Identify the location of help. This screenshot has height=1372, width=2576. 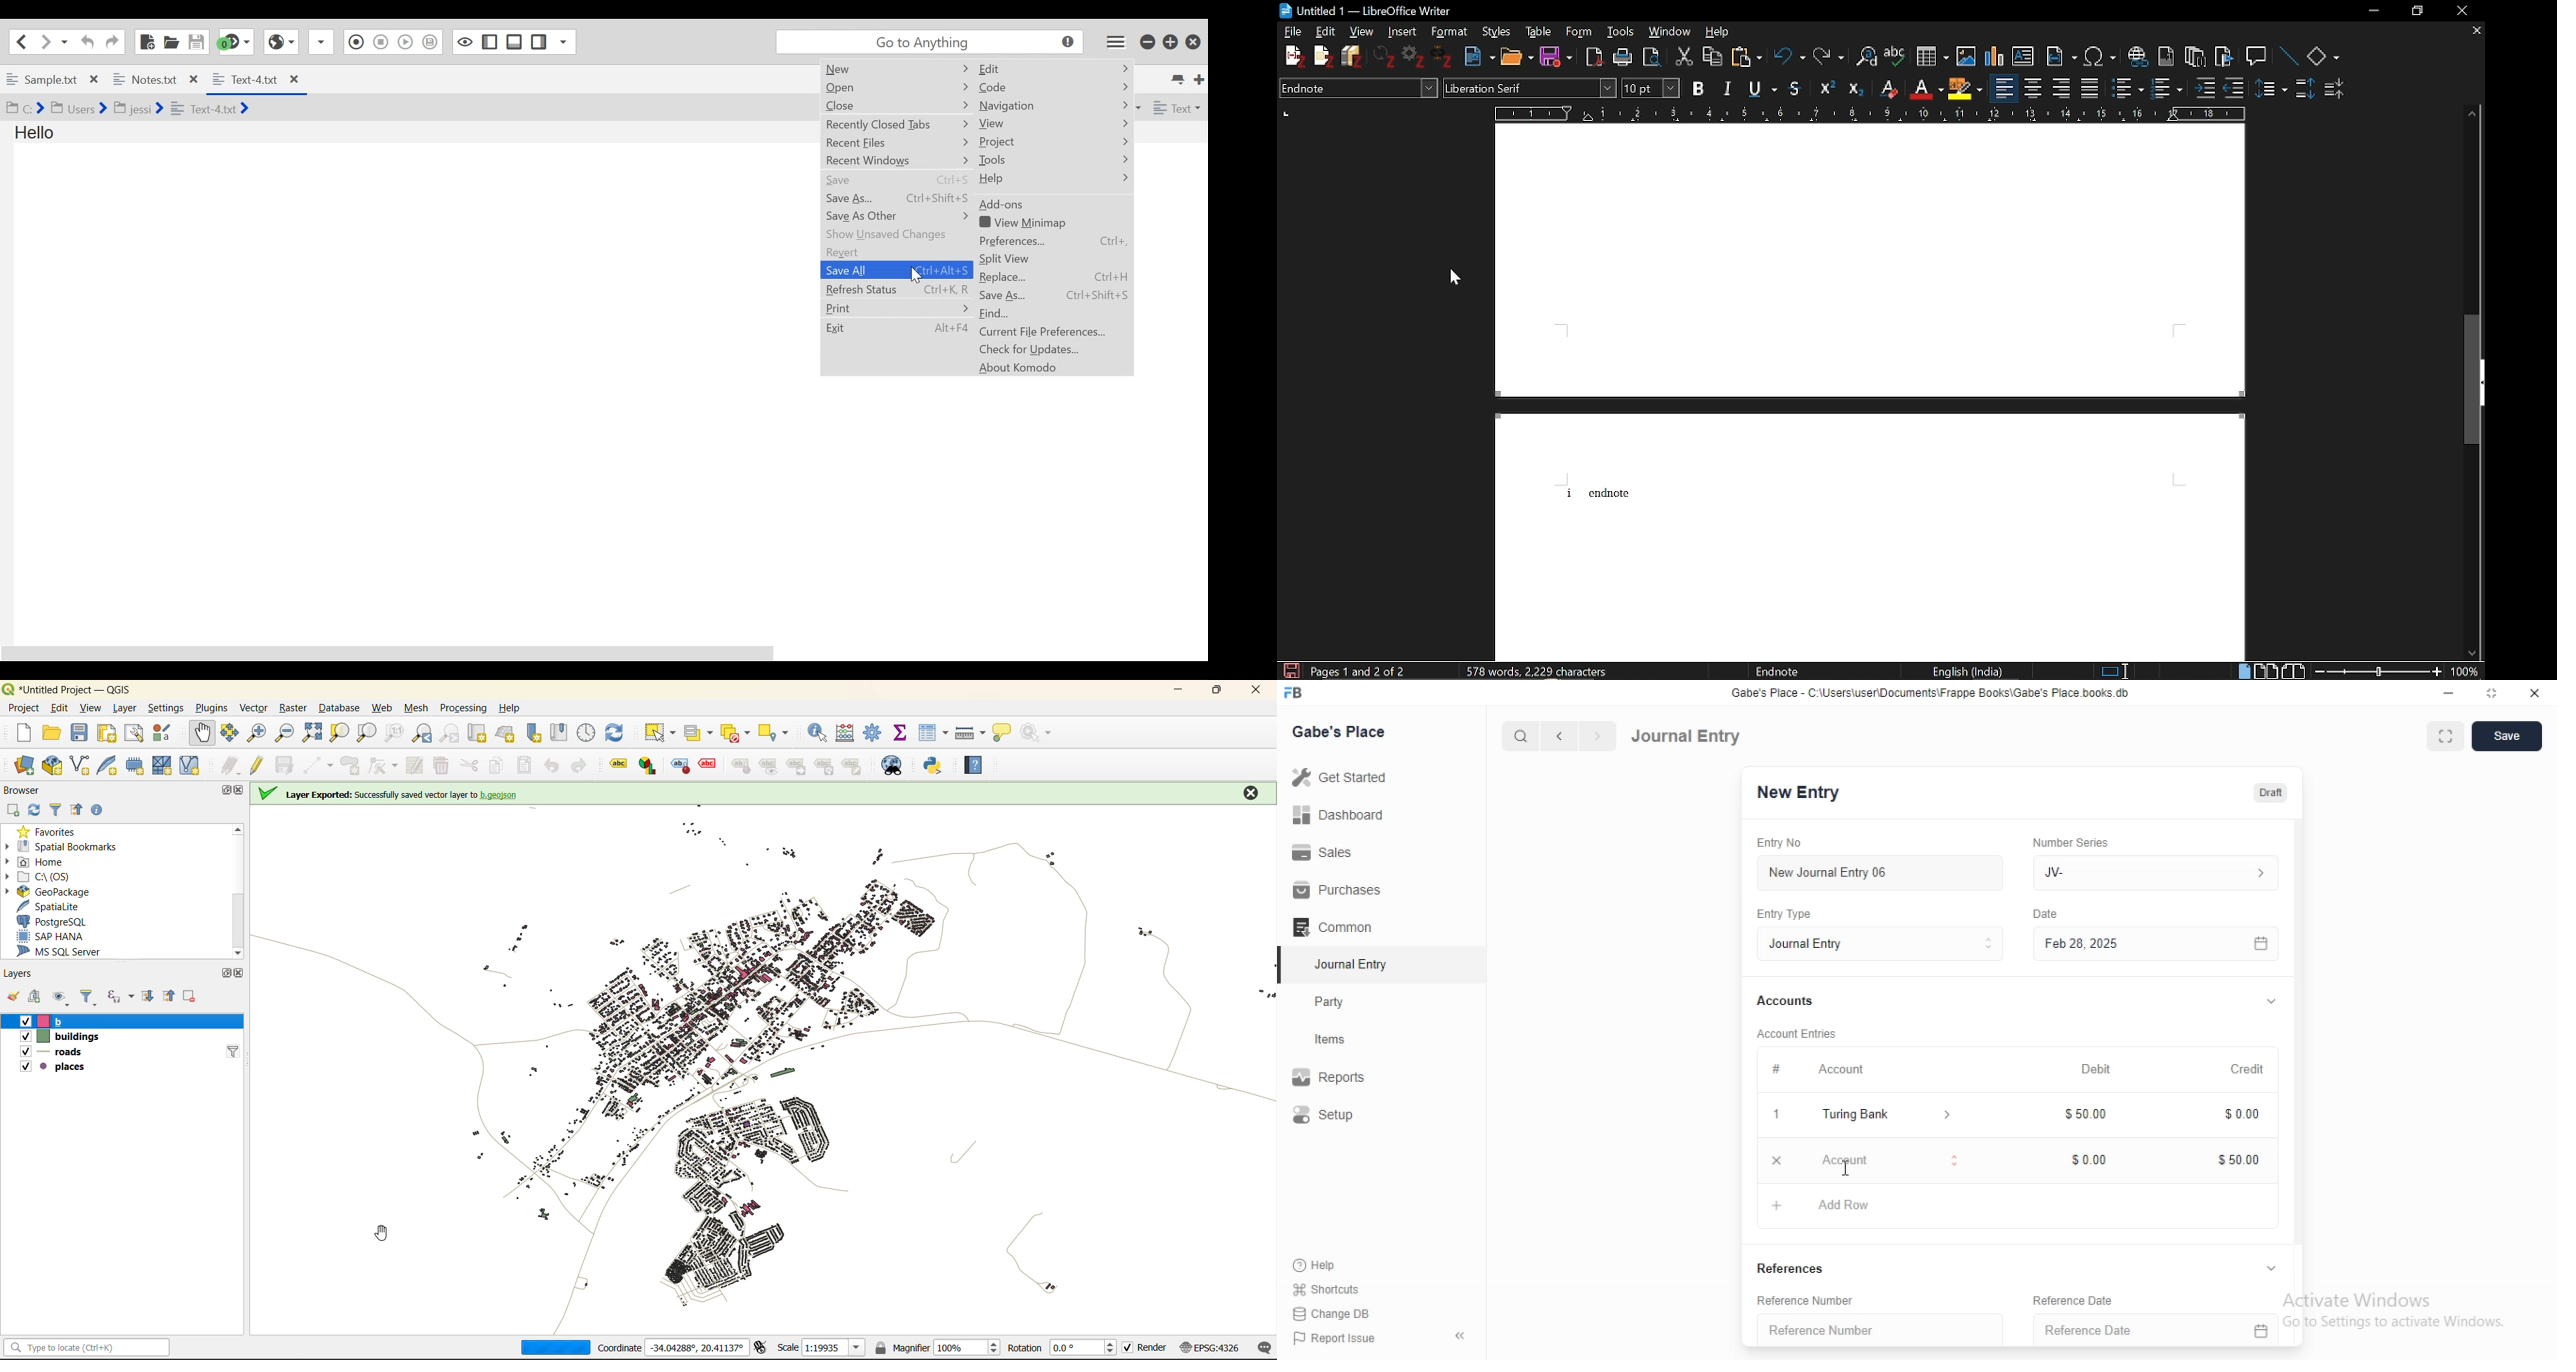
(1720, 30).